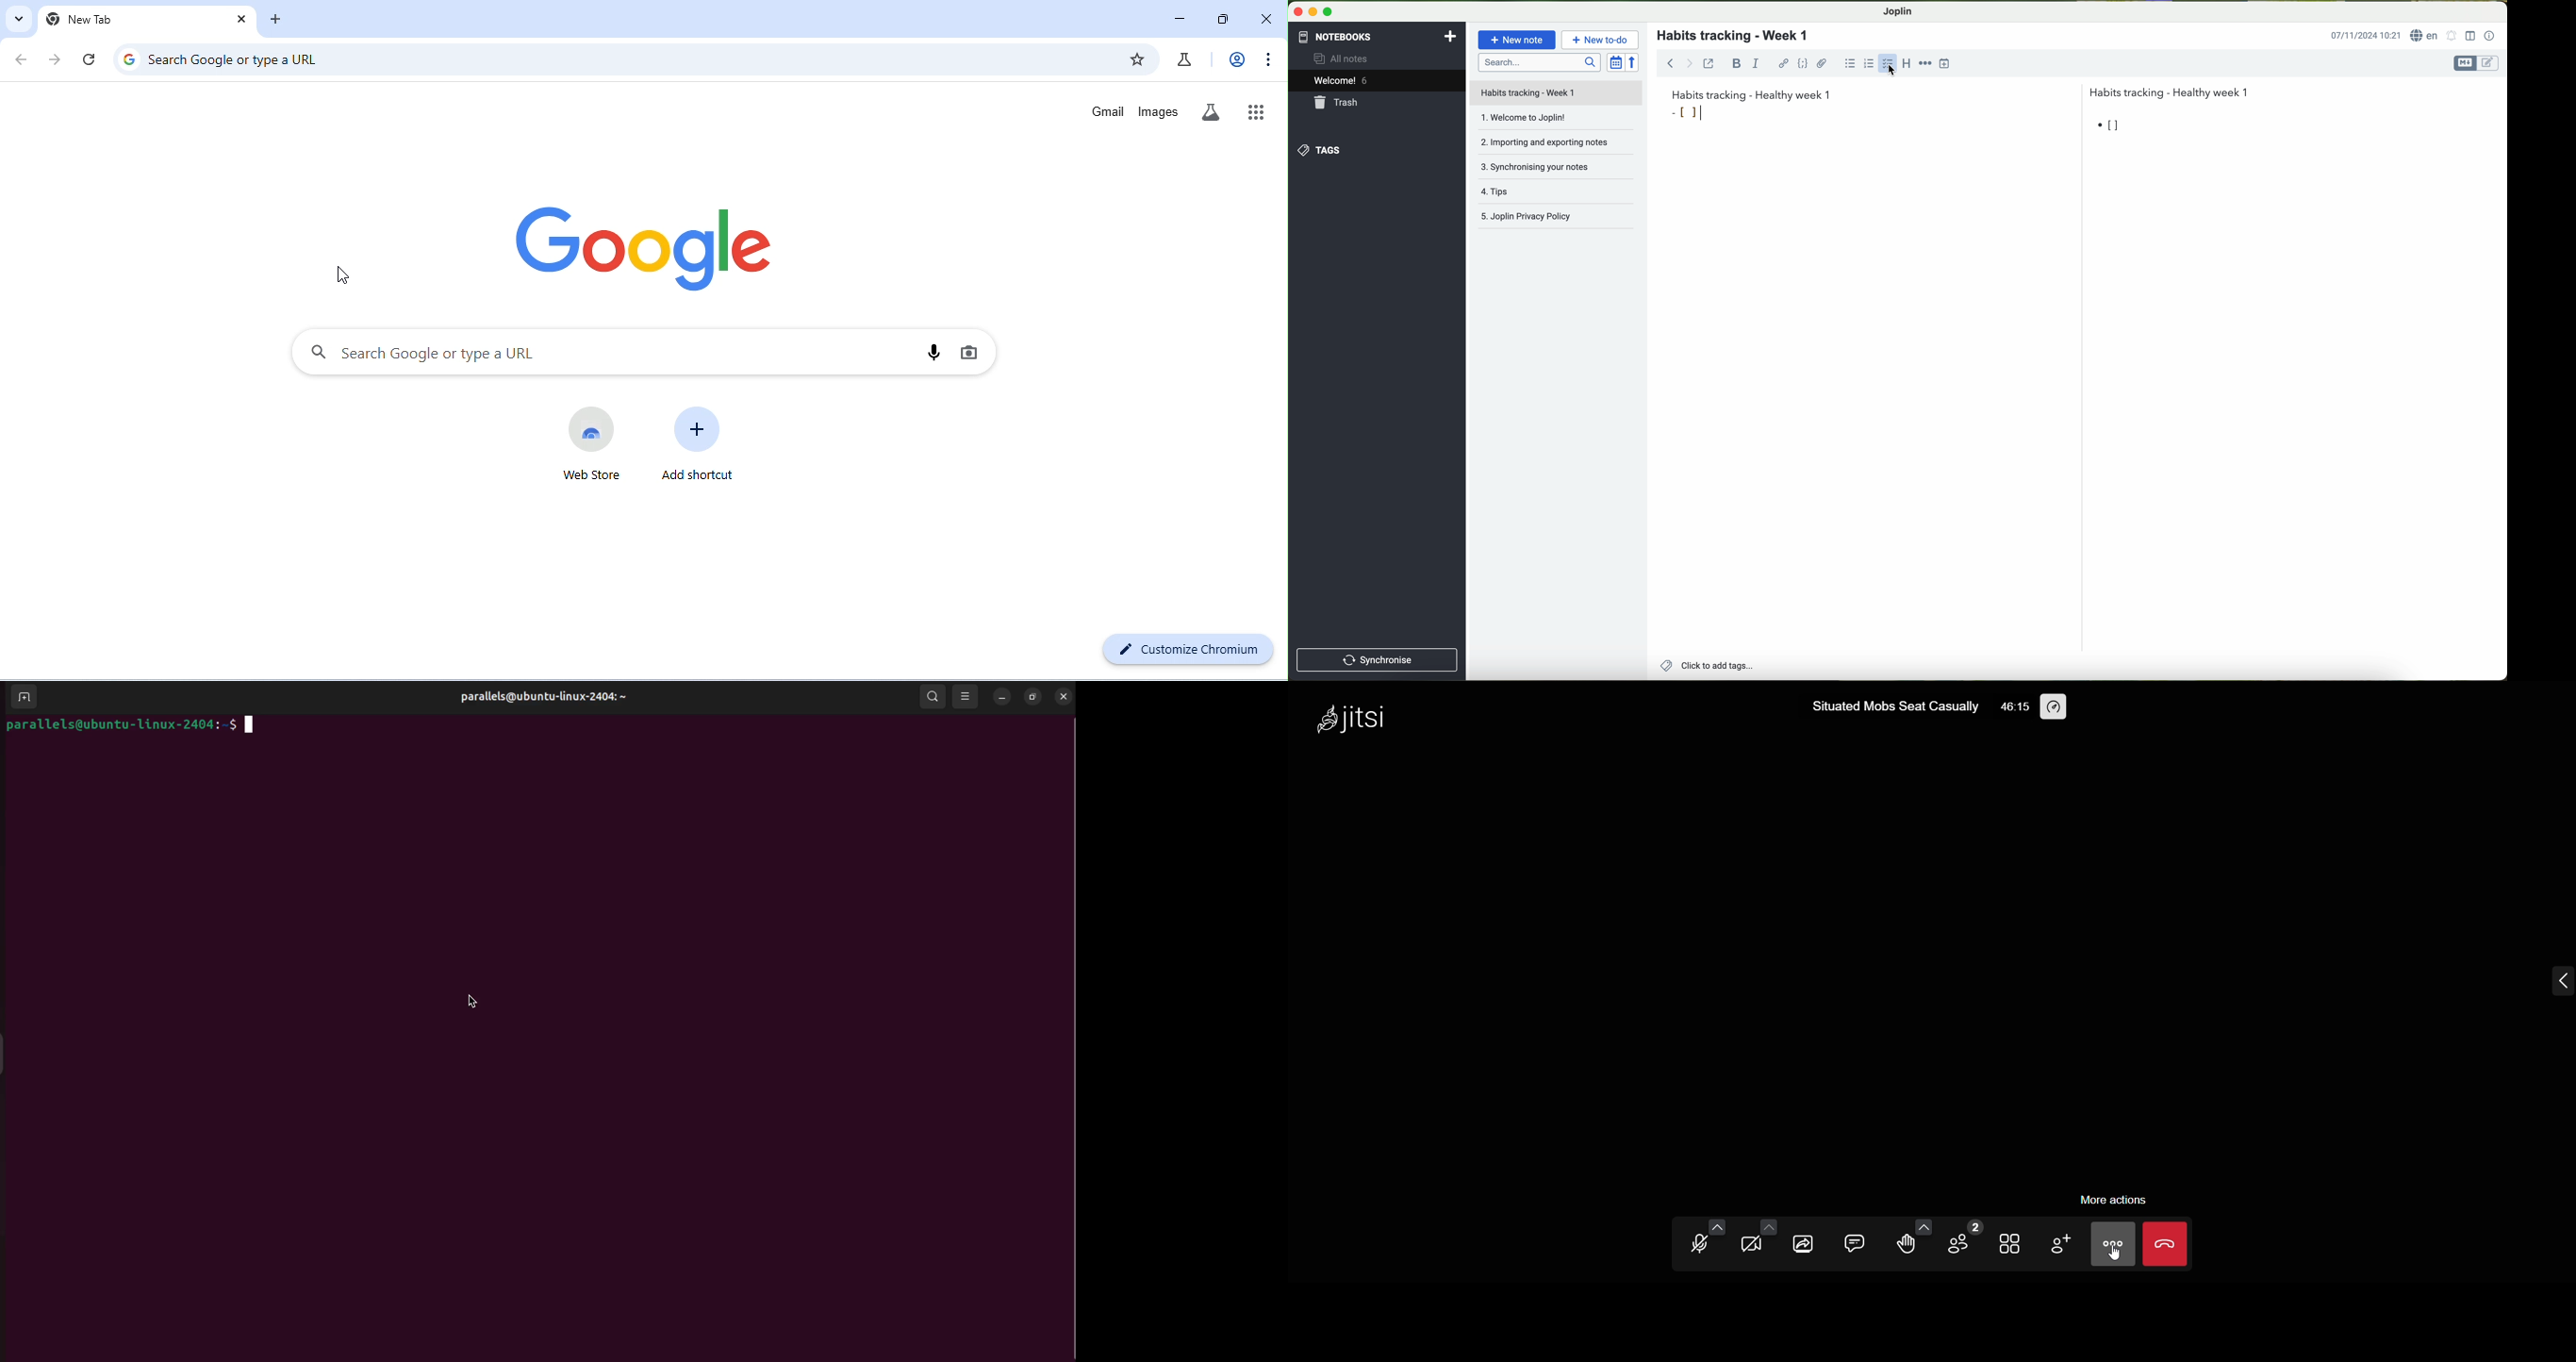  Describe the element at coordinates (1738, 36) in the screenshot. I see `habits tracking - week 1` at that location.